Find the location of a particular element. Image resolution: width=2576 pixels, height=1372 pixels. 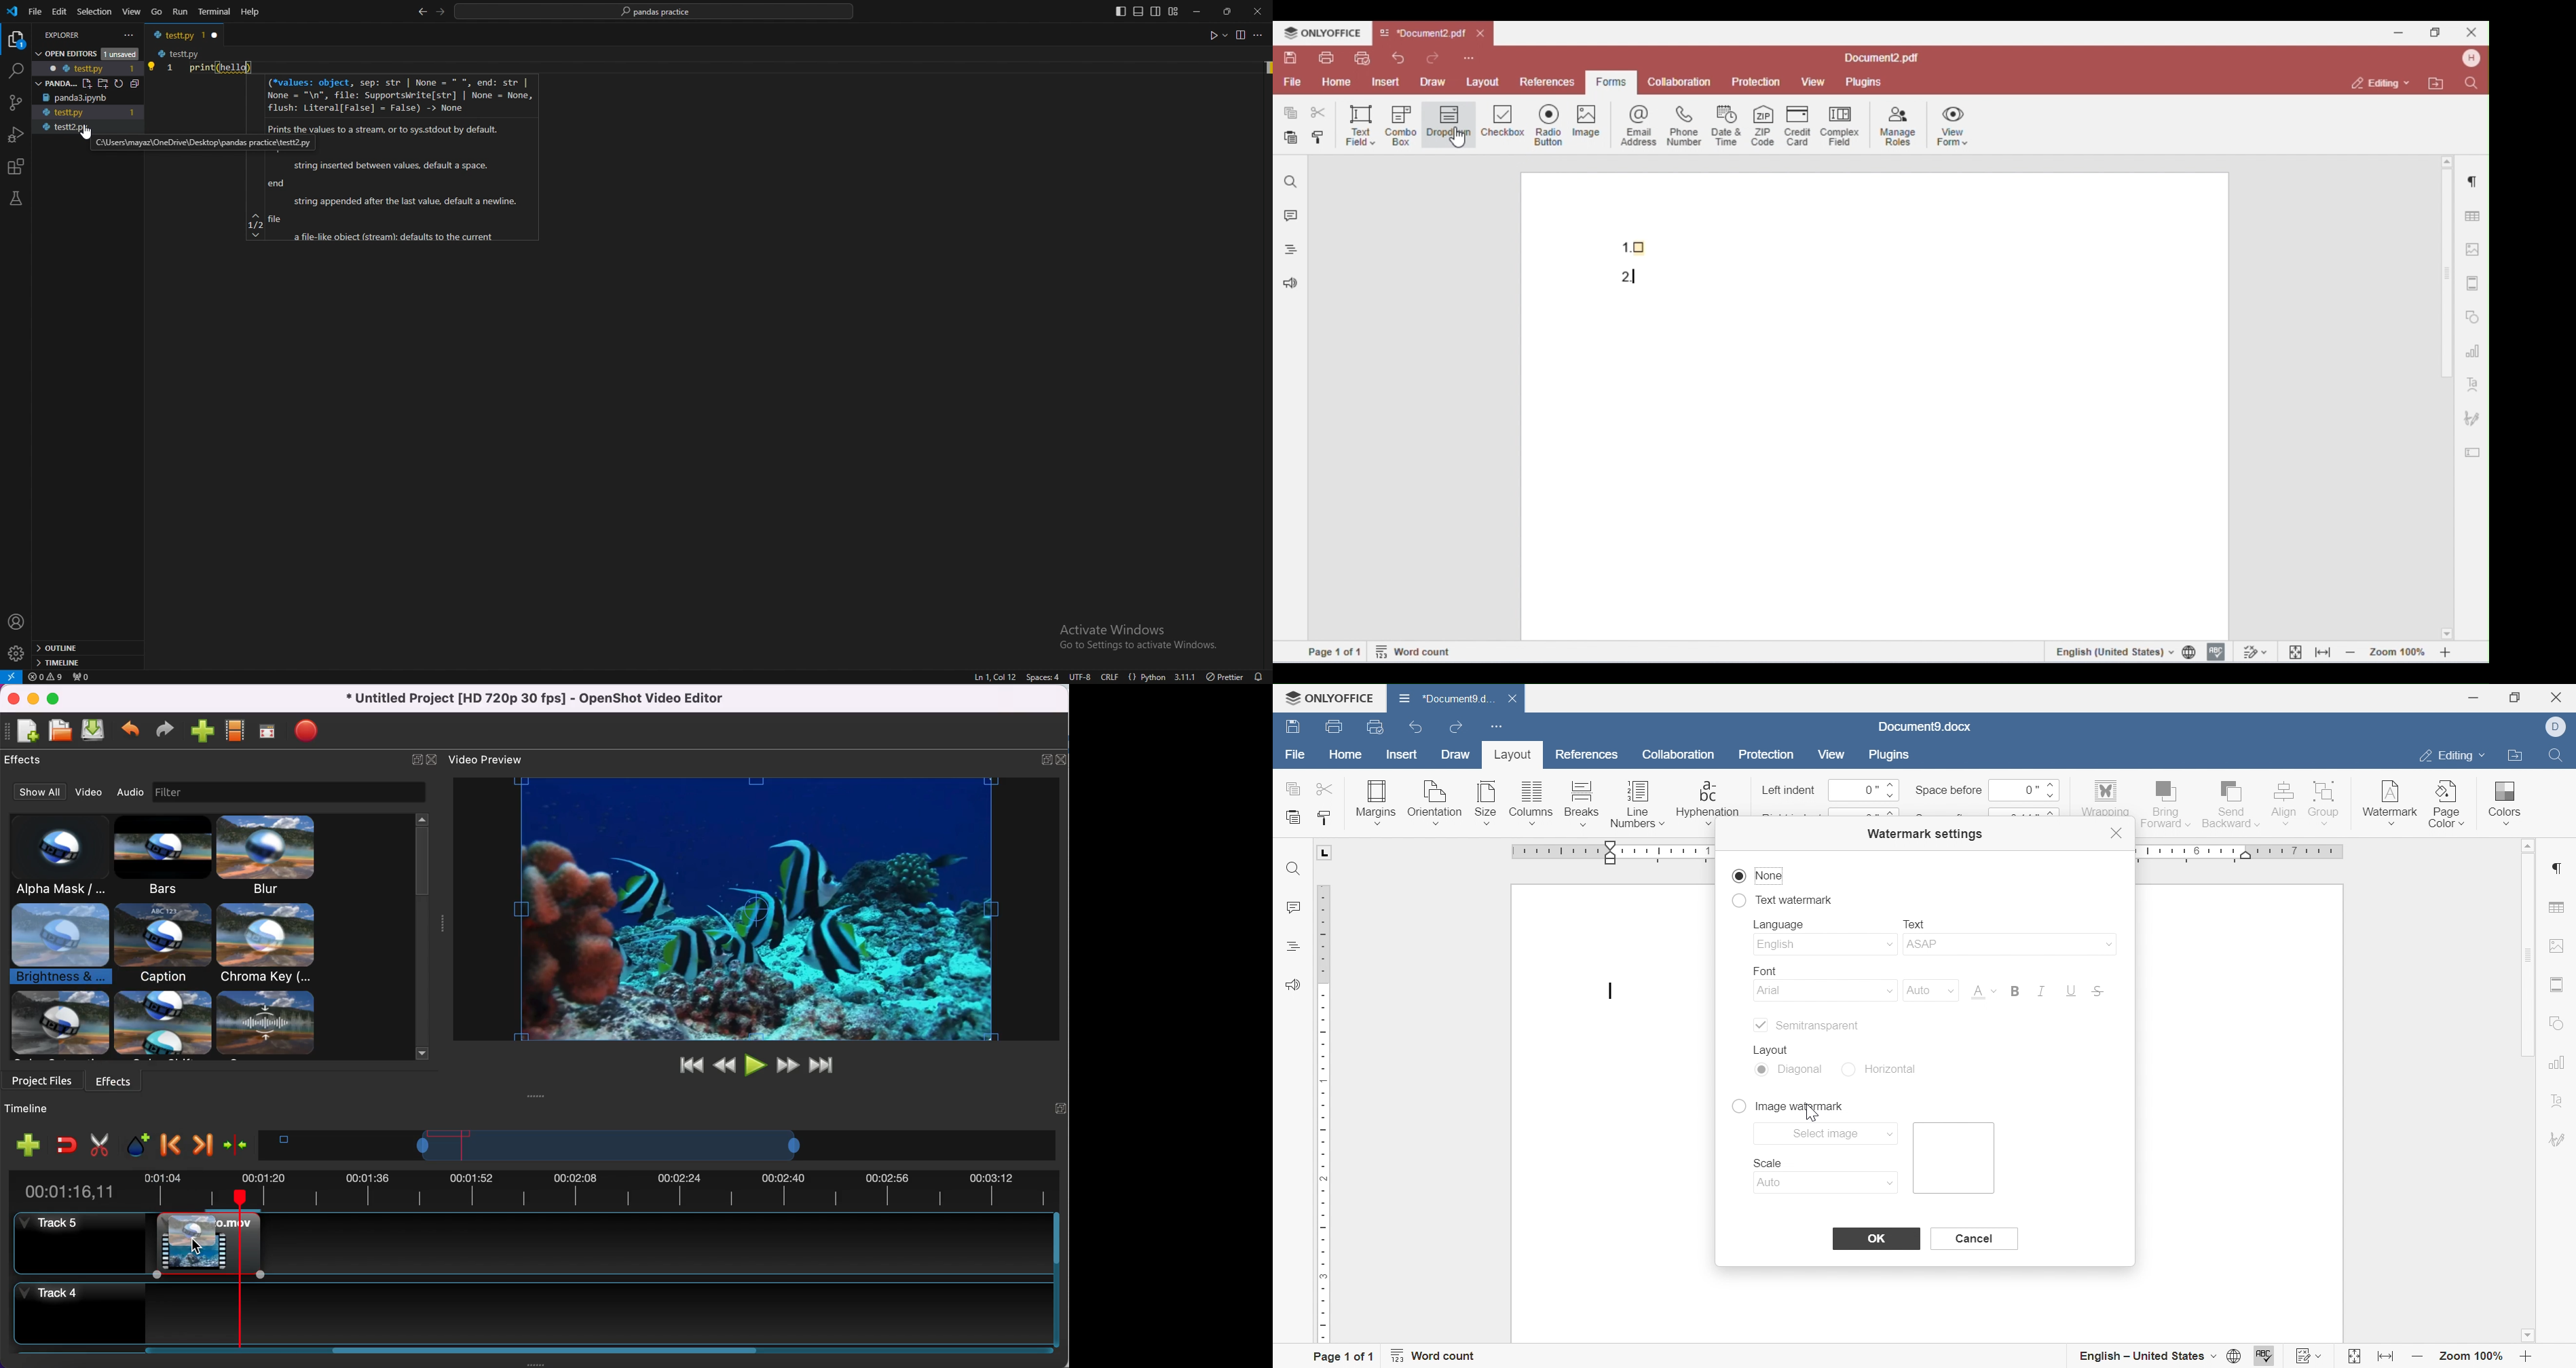

close window is located at coordinates (215, 34).